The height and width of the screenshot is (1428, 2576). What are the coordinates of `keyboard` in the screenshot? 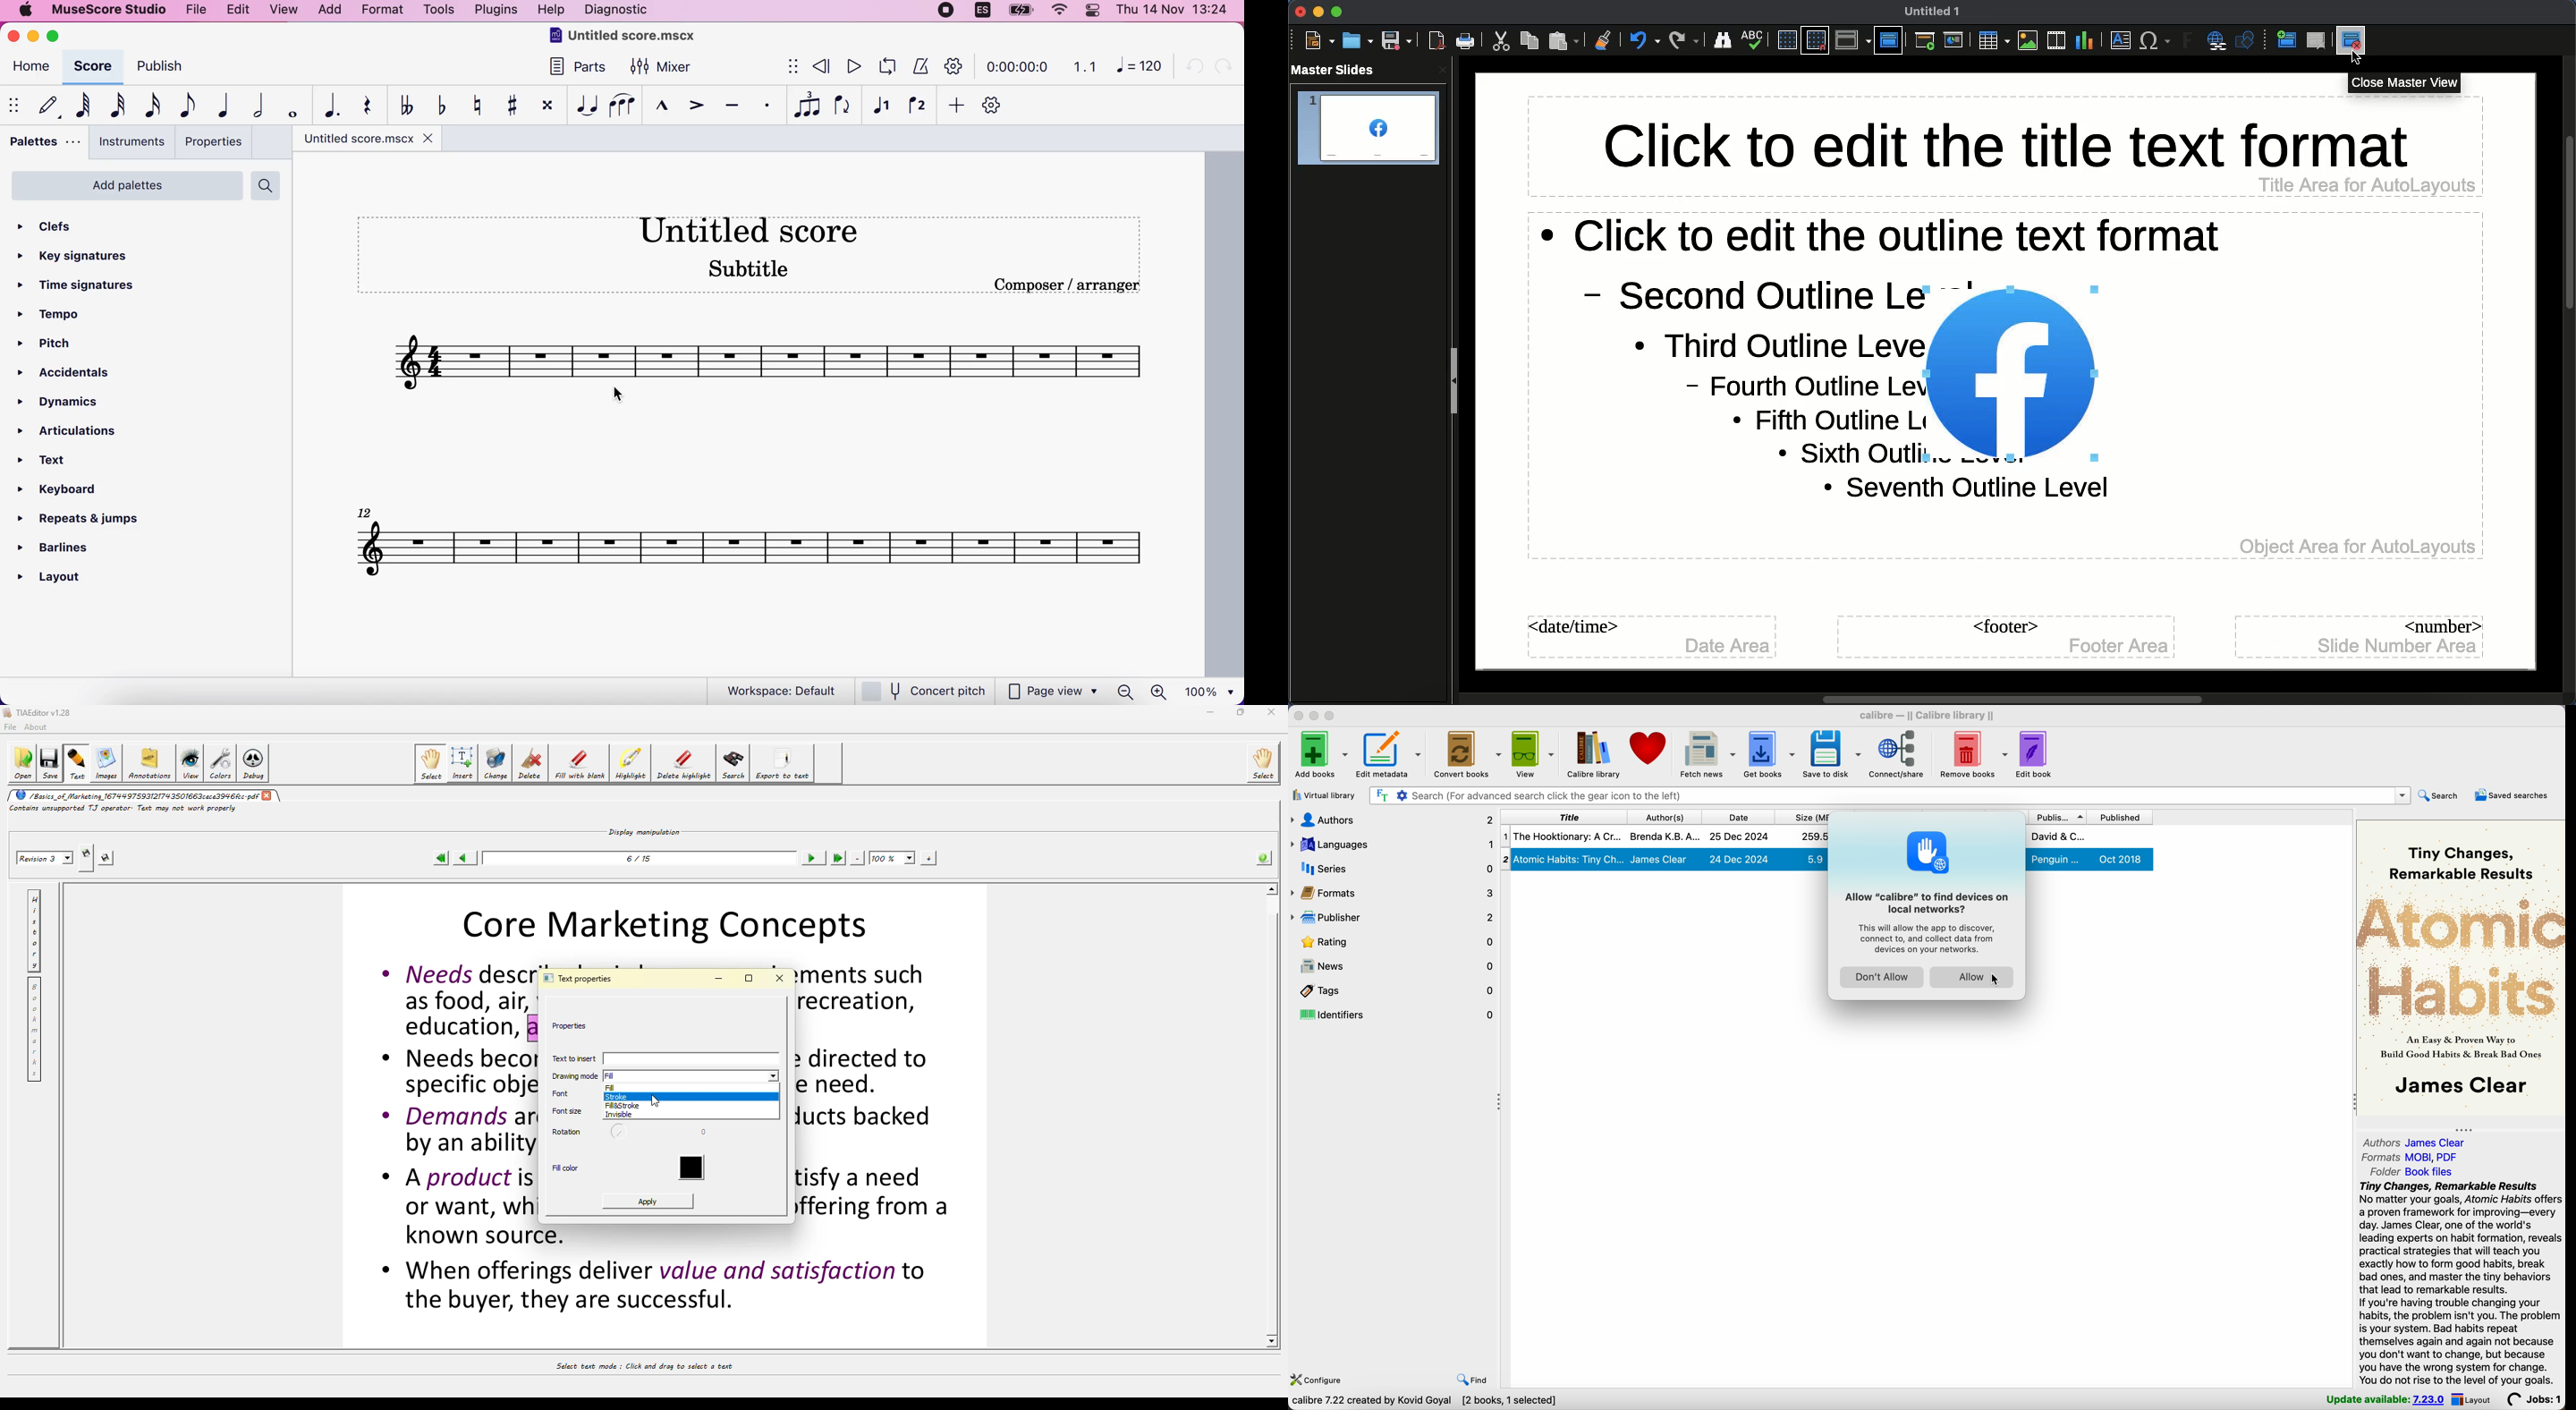 It's located at (61, 491).